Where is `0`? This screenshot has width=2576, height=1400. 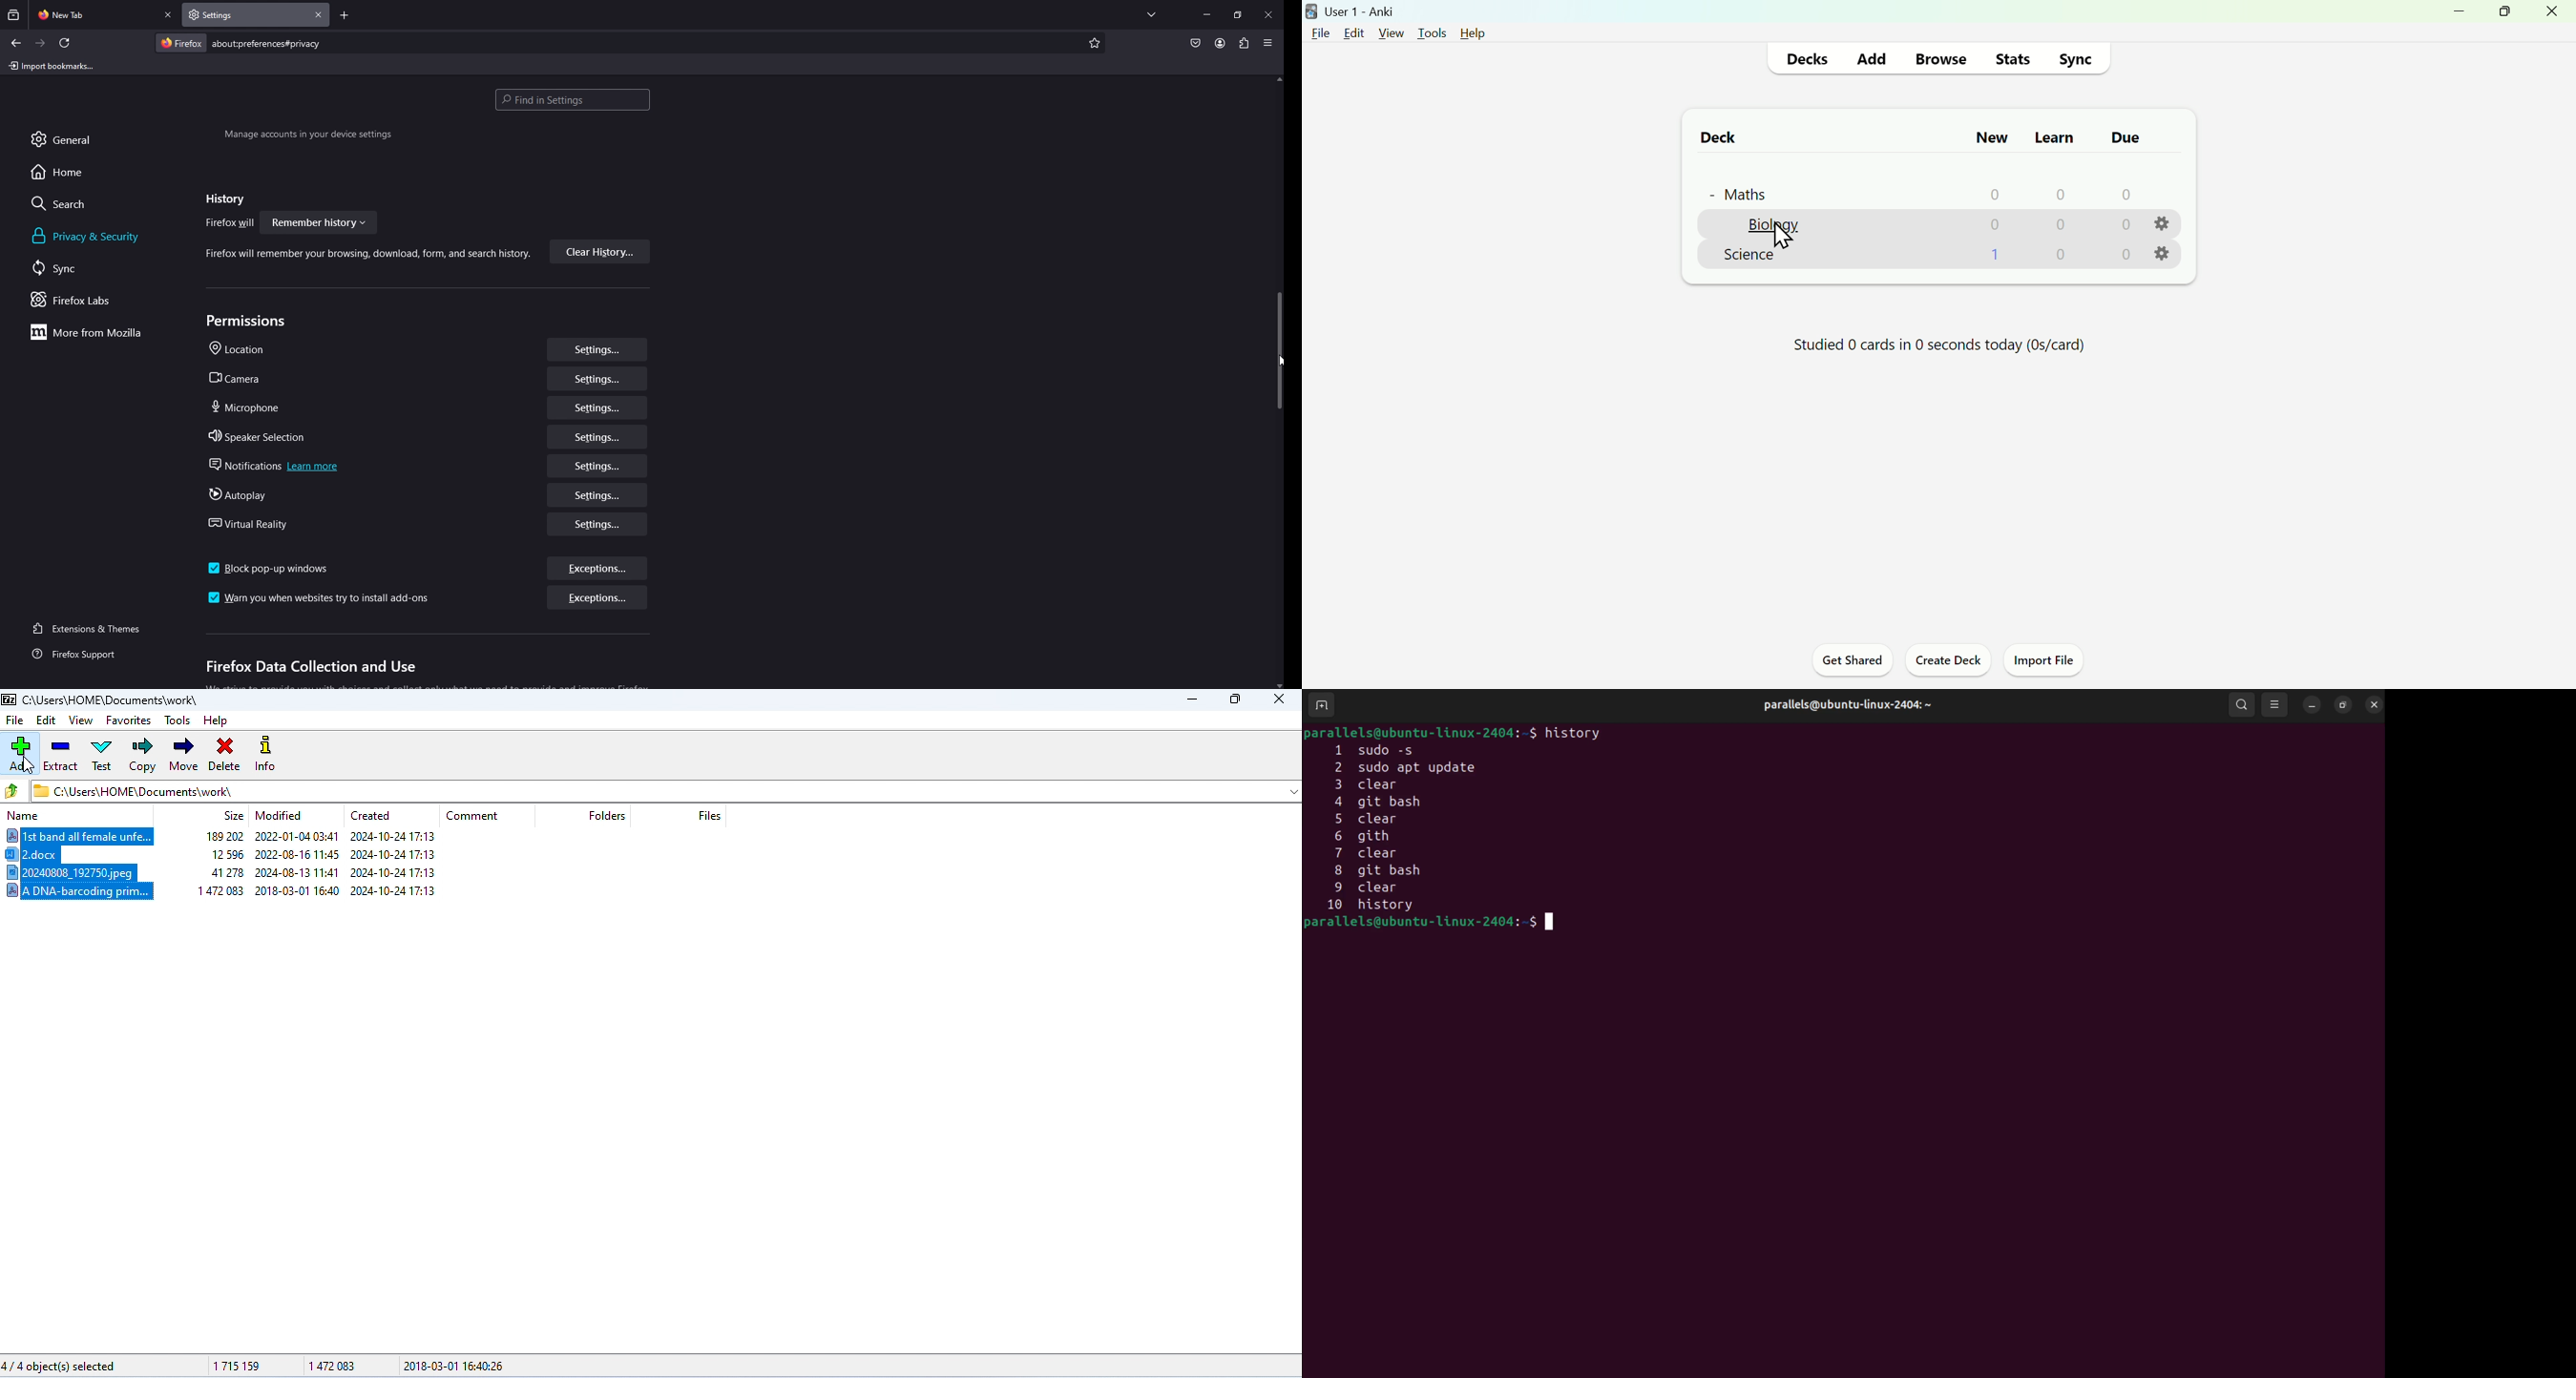 0 is located at coordinates (2055, 196).